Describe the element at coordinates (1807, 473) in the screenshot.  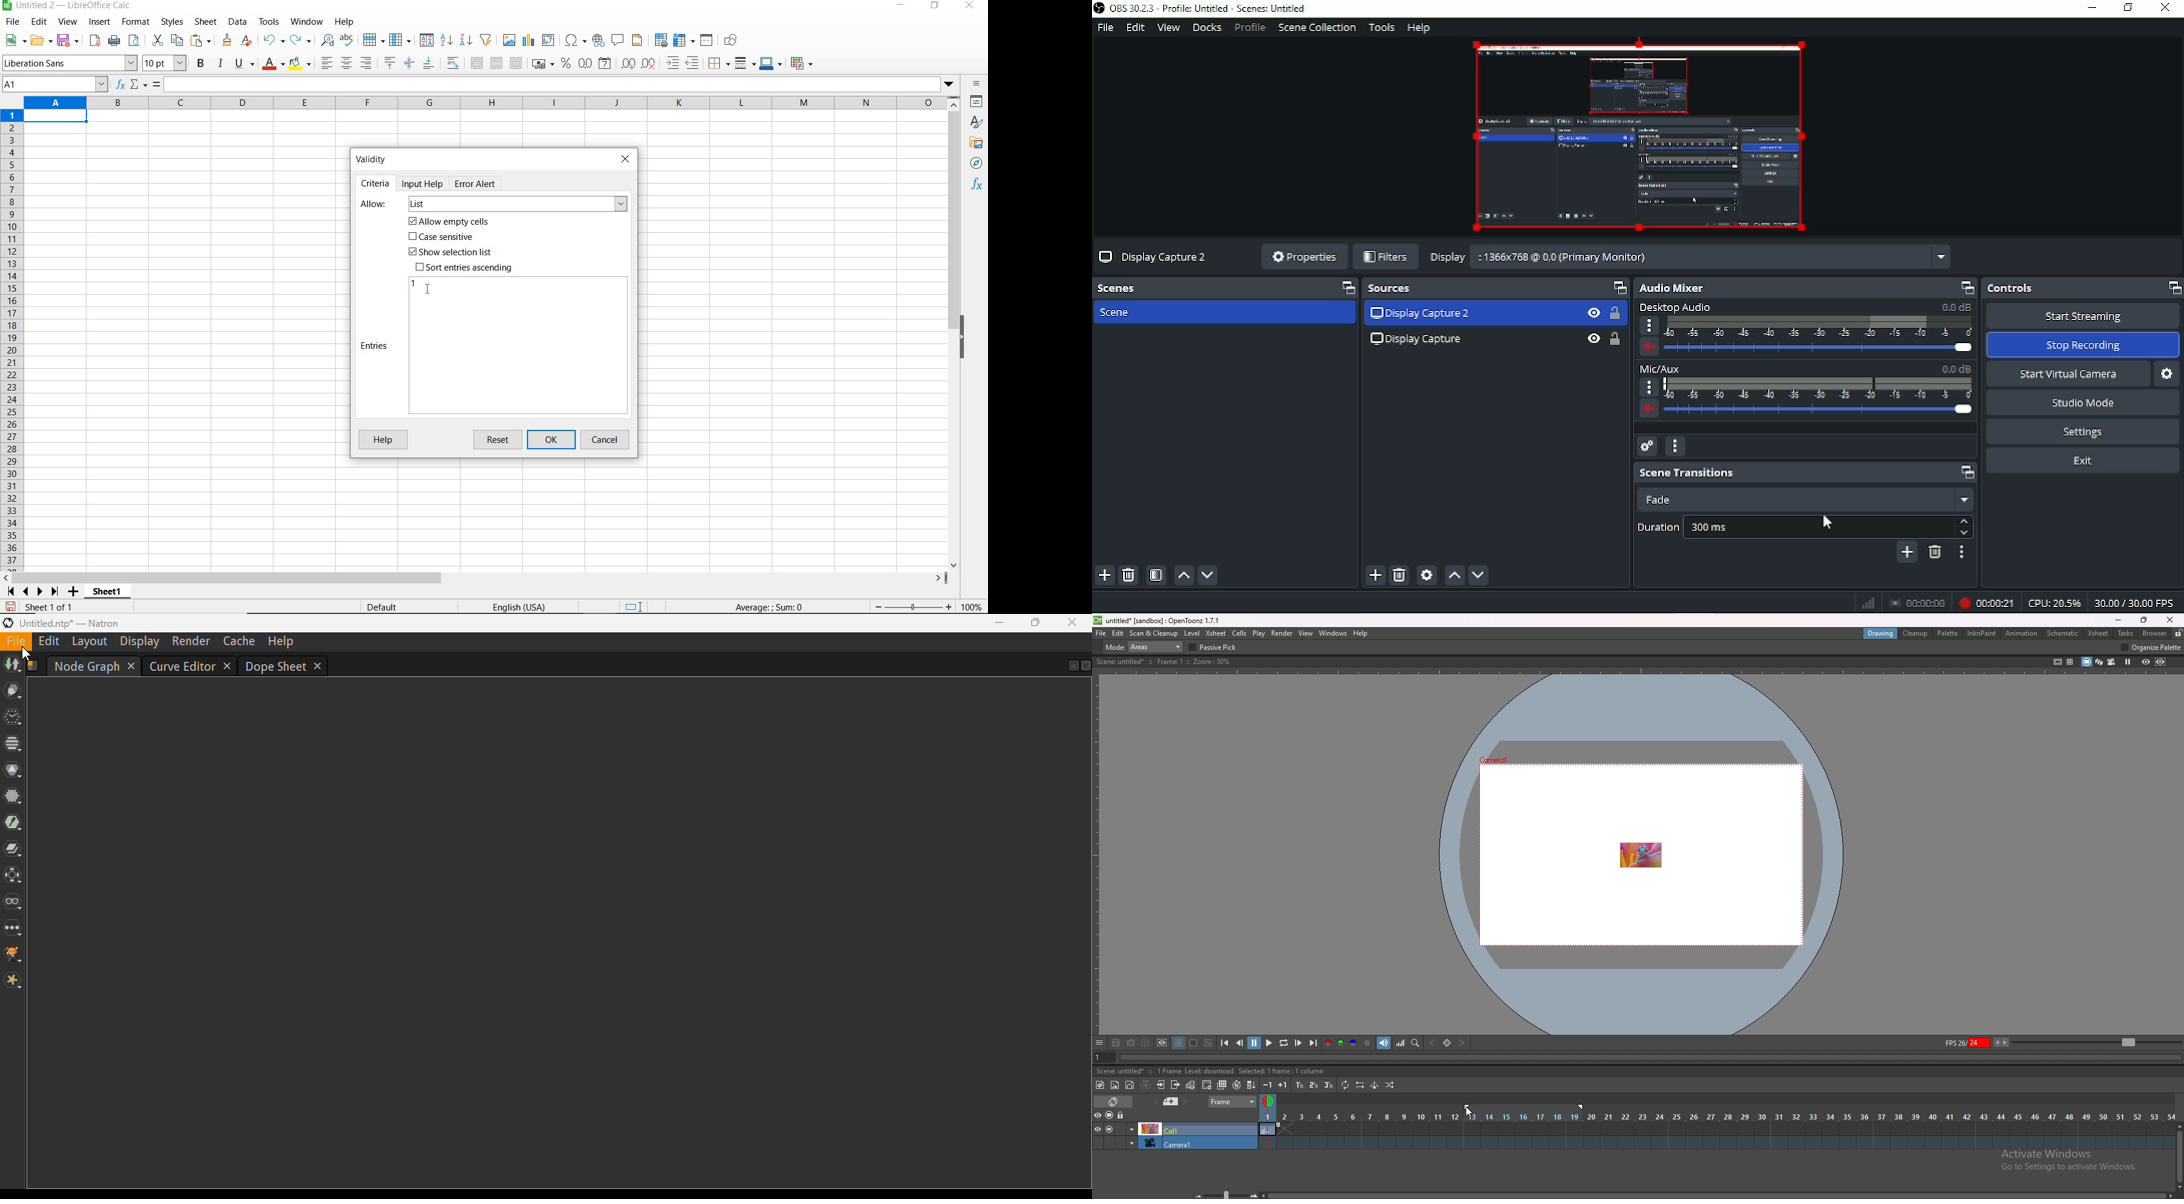
I see `Scene transitions` at that location.